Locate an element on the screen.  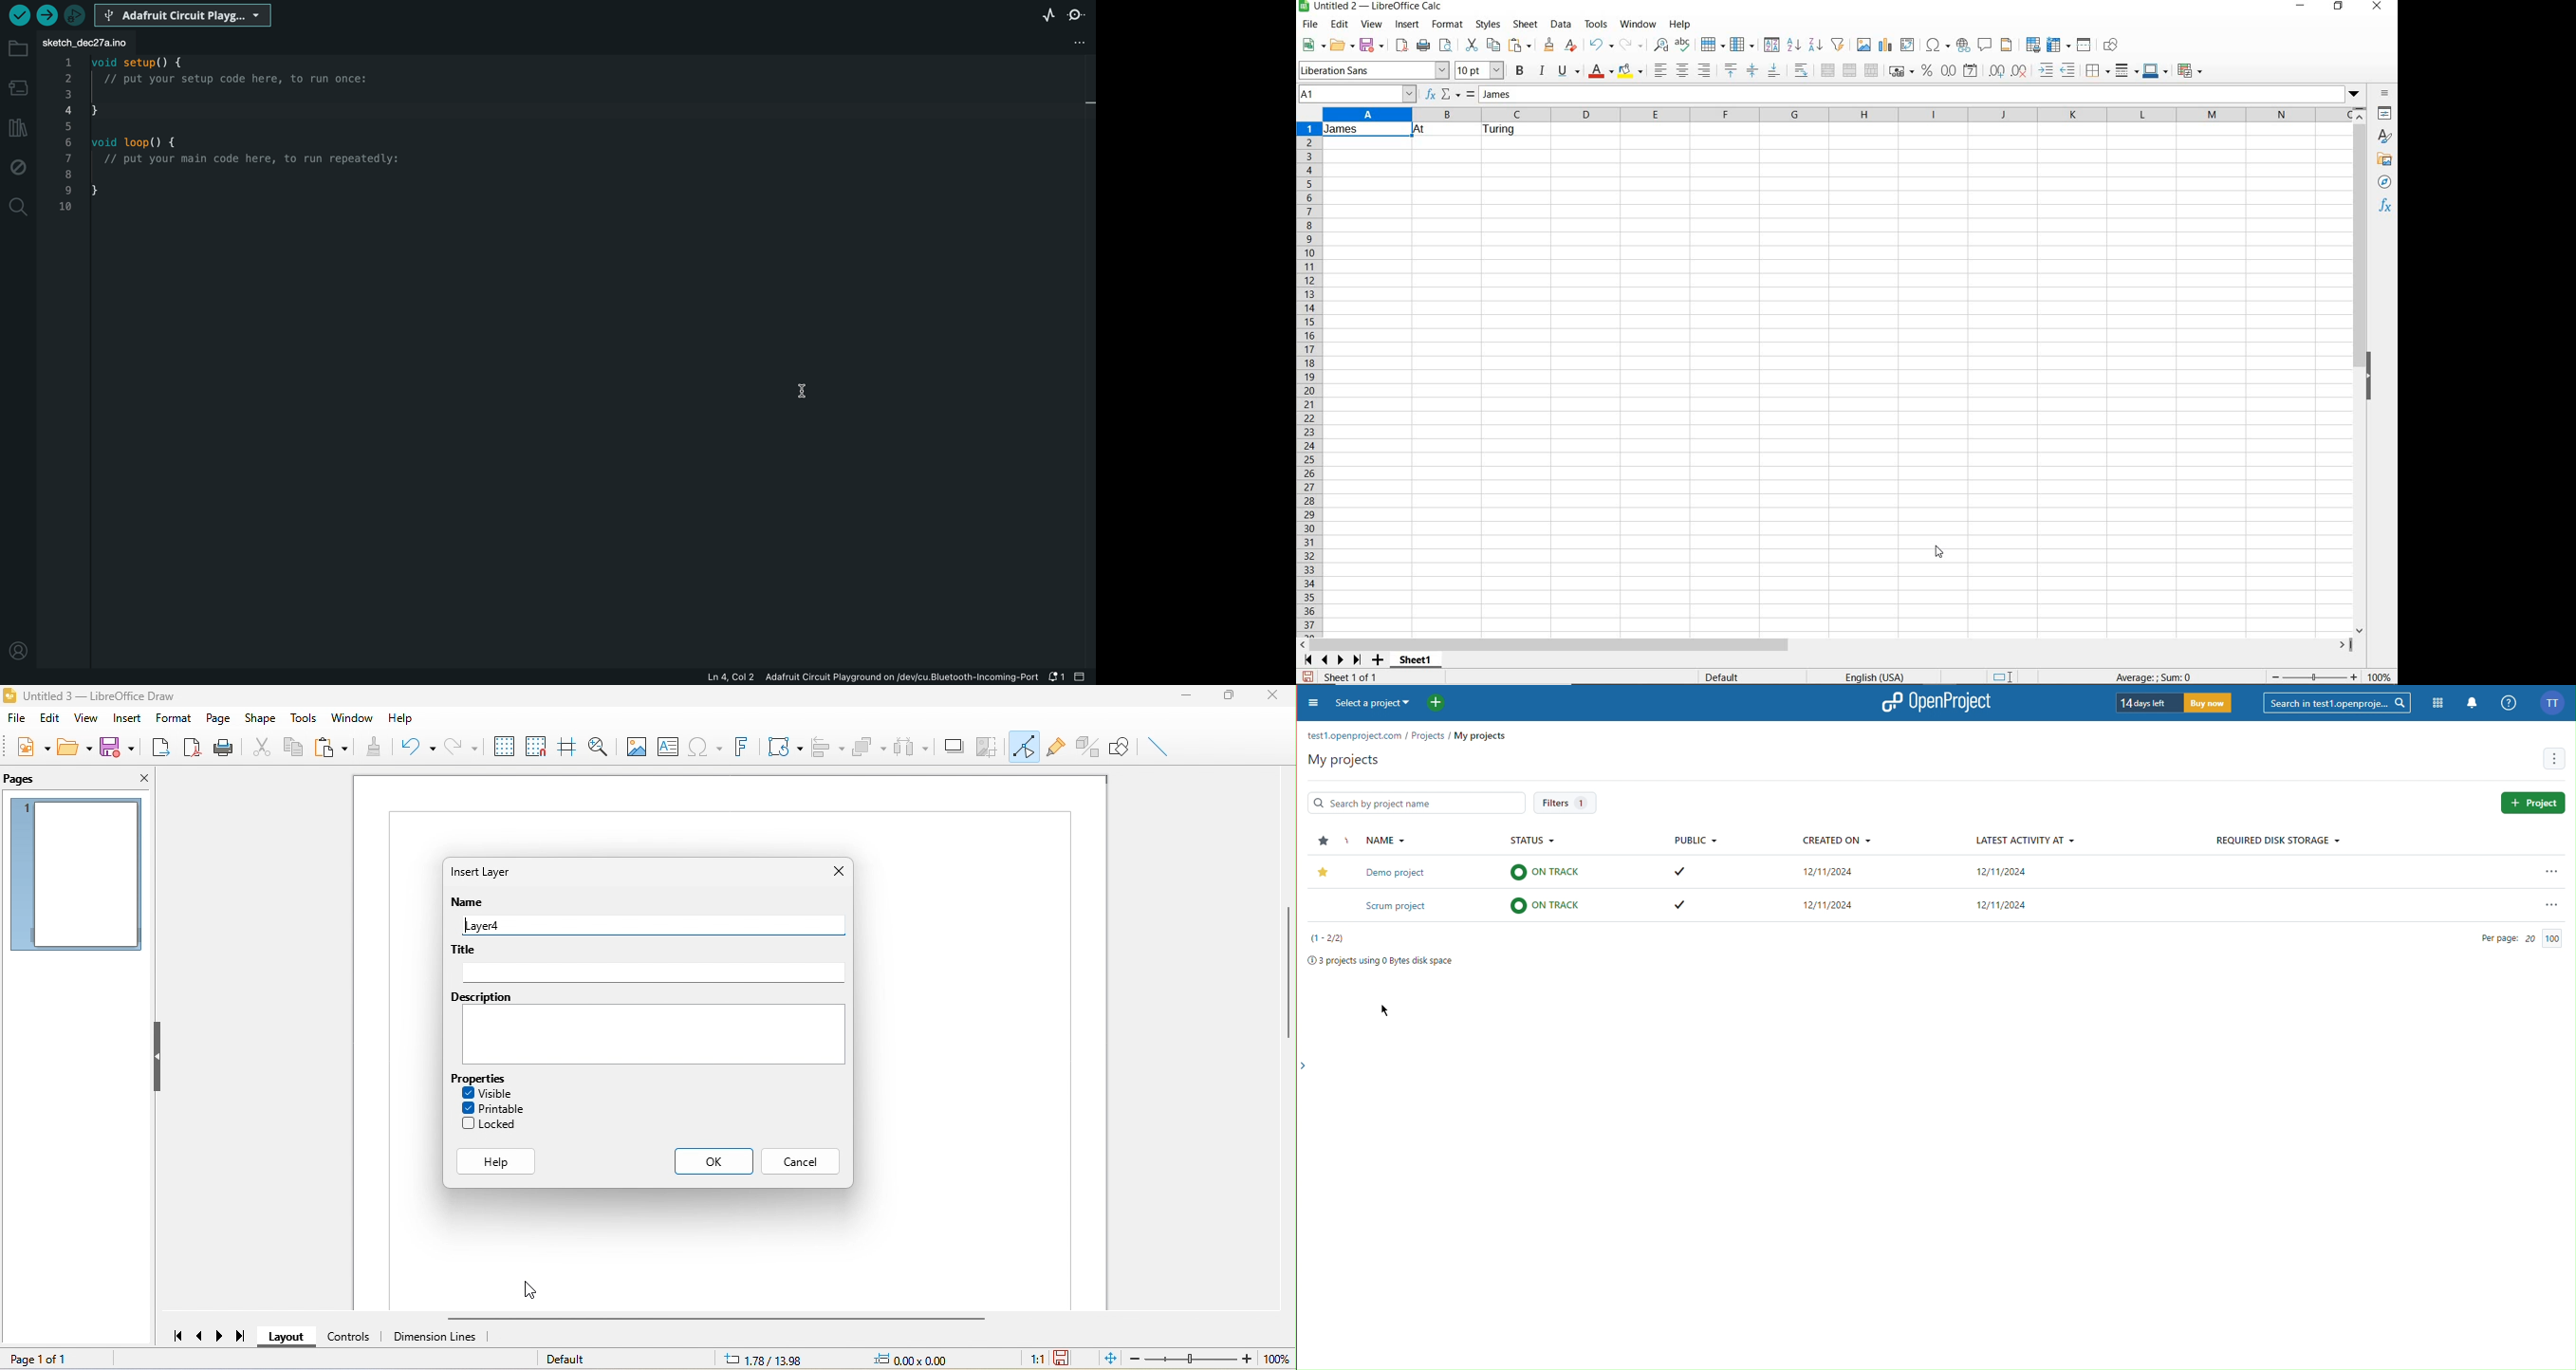
align left is located at coordinates (1658, 68).